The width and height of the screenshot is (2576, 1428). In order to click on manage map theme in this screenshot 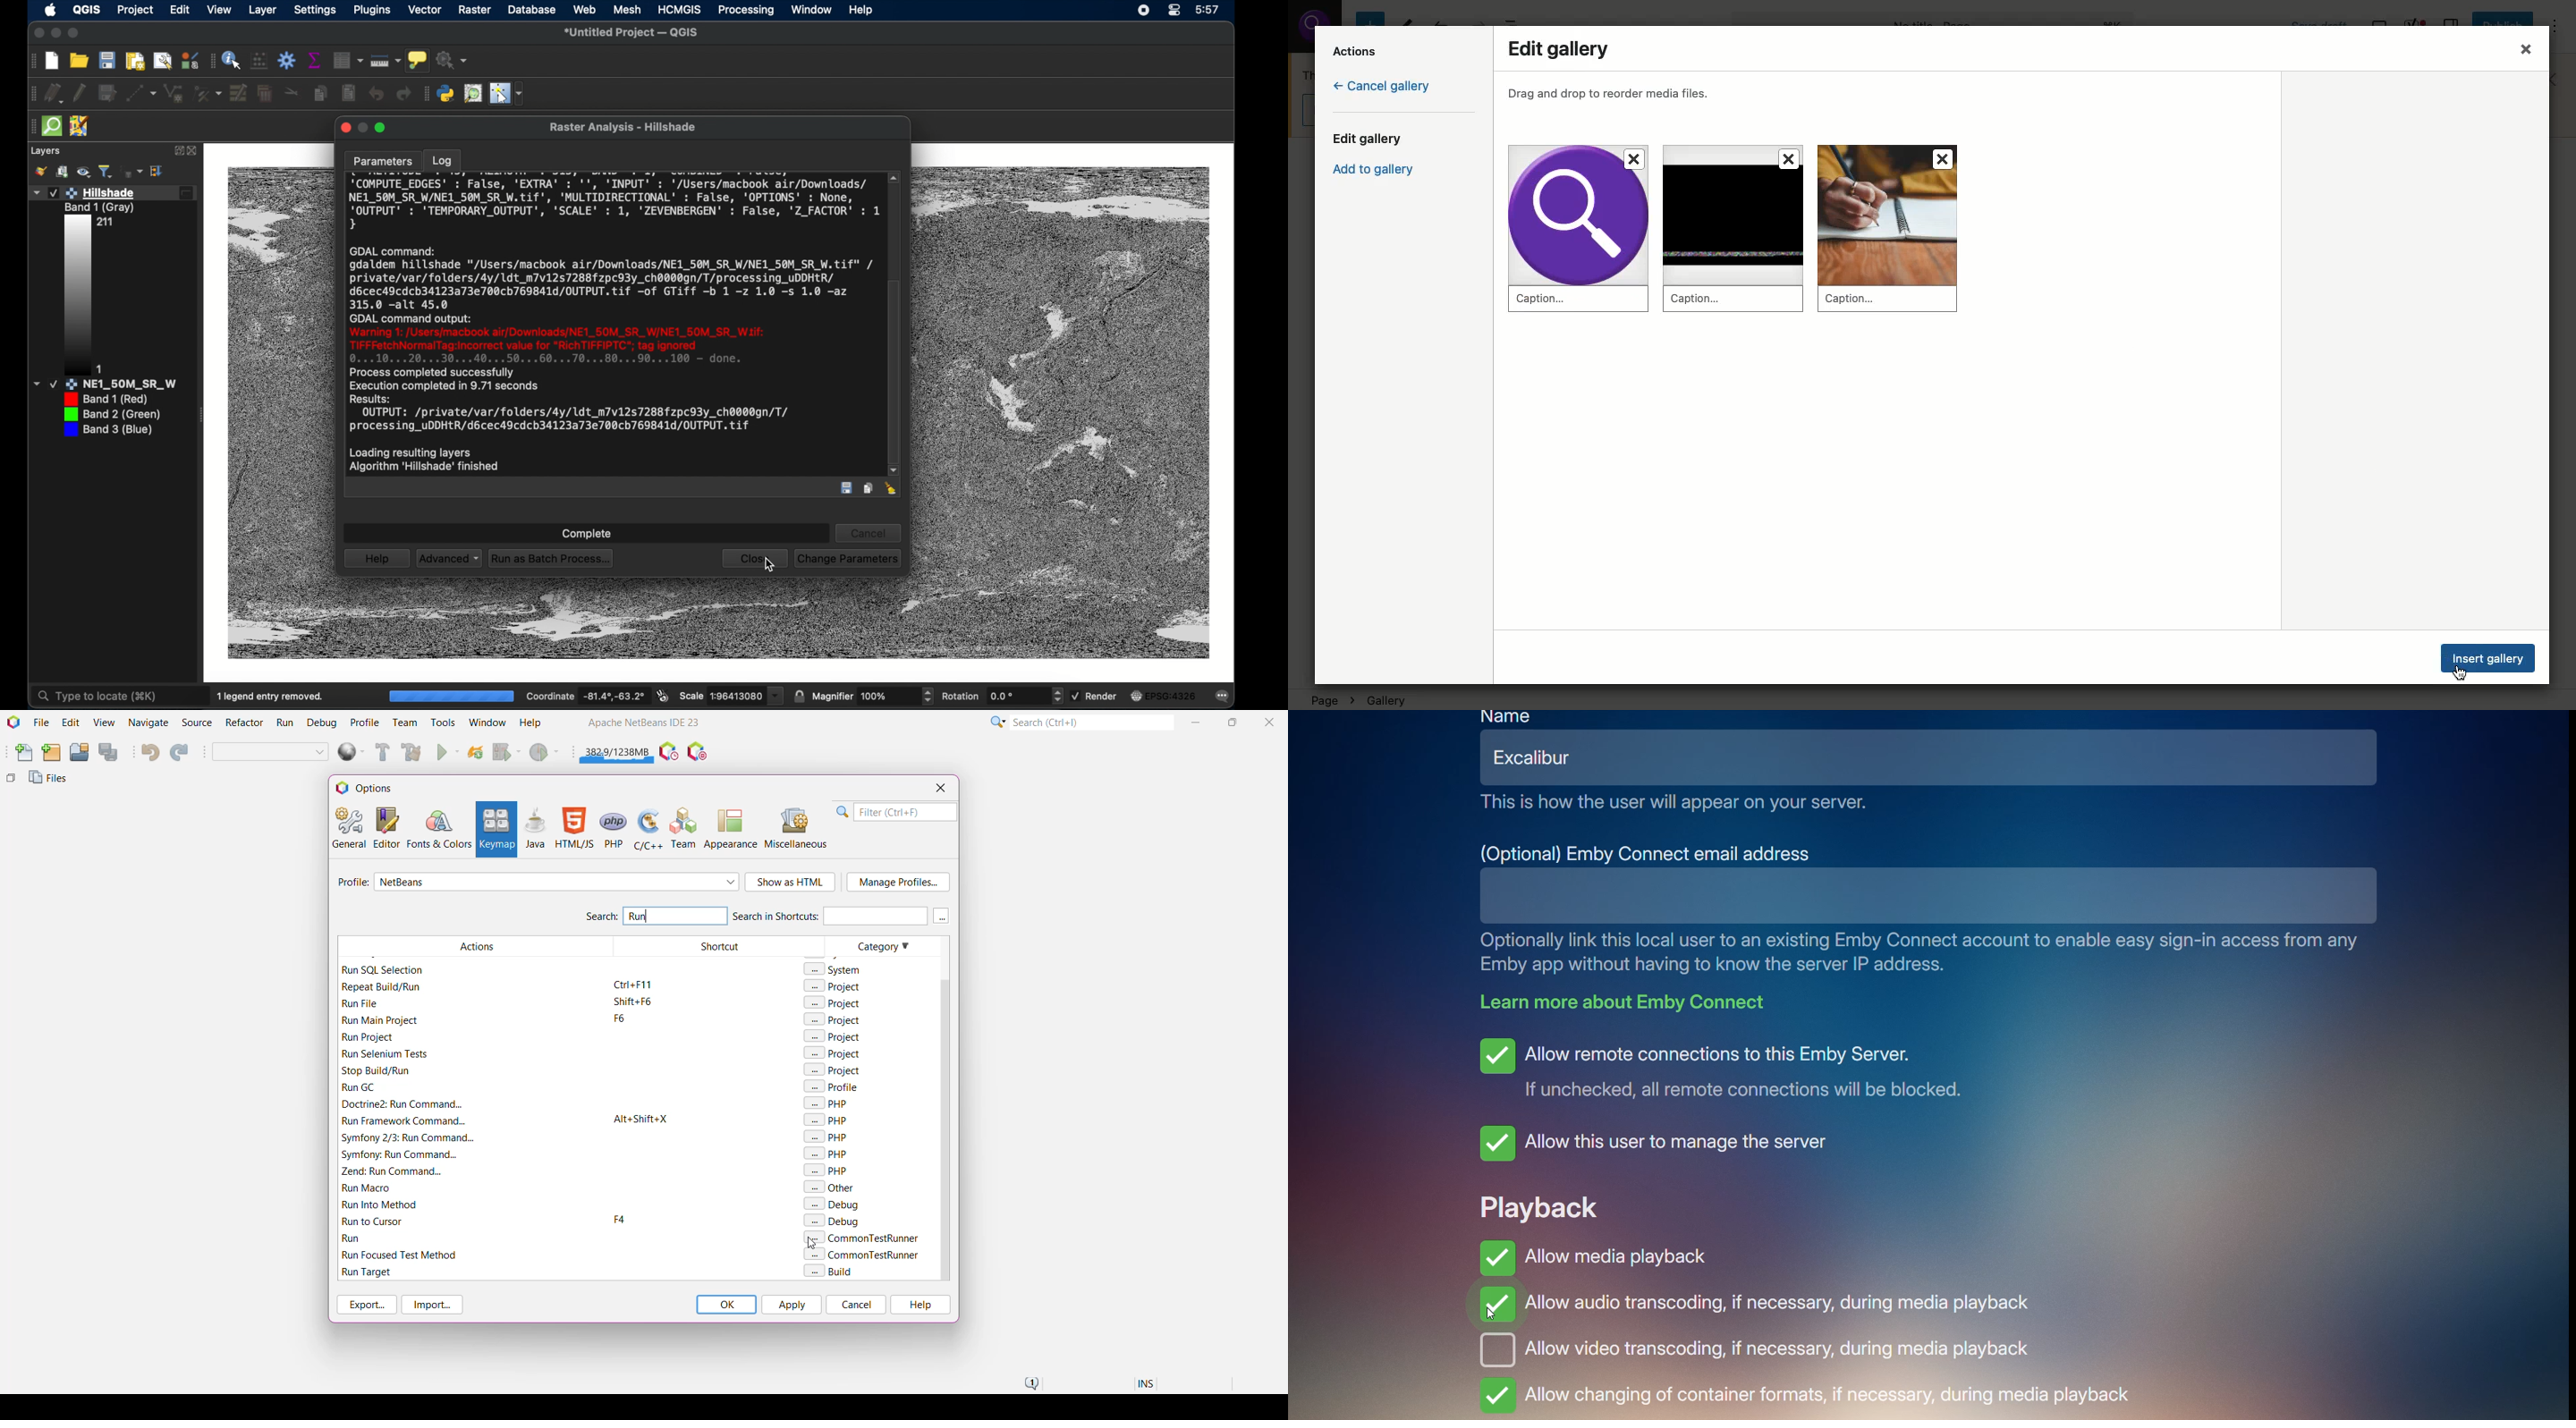, I will do `click(84, 173)`.